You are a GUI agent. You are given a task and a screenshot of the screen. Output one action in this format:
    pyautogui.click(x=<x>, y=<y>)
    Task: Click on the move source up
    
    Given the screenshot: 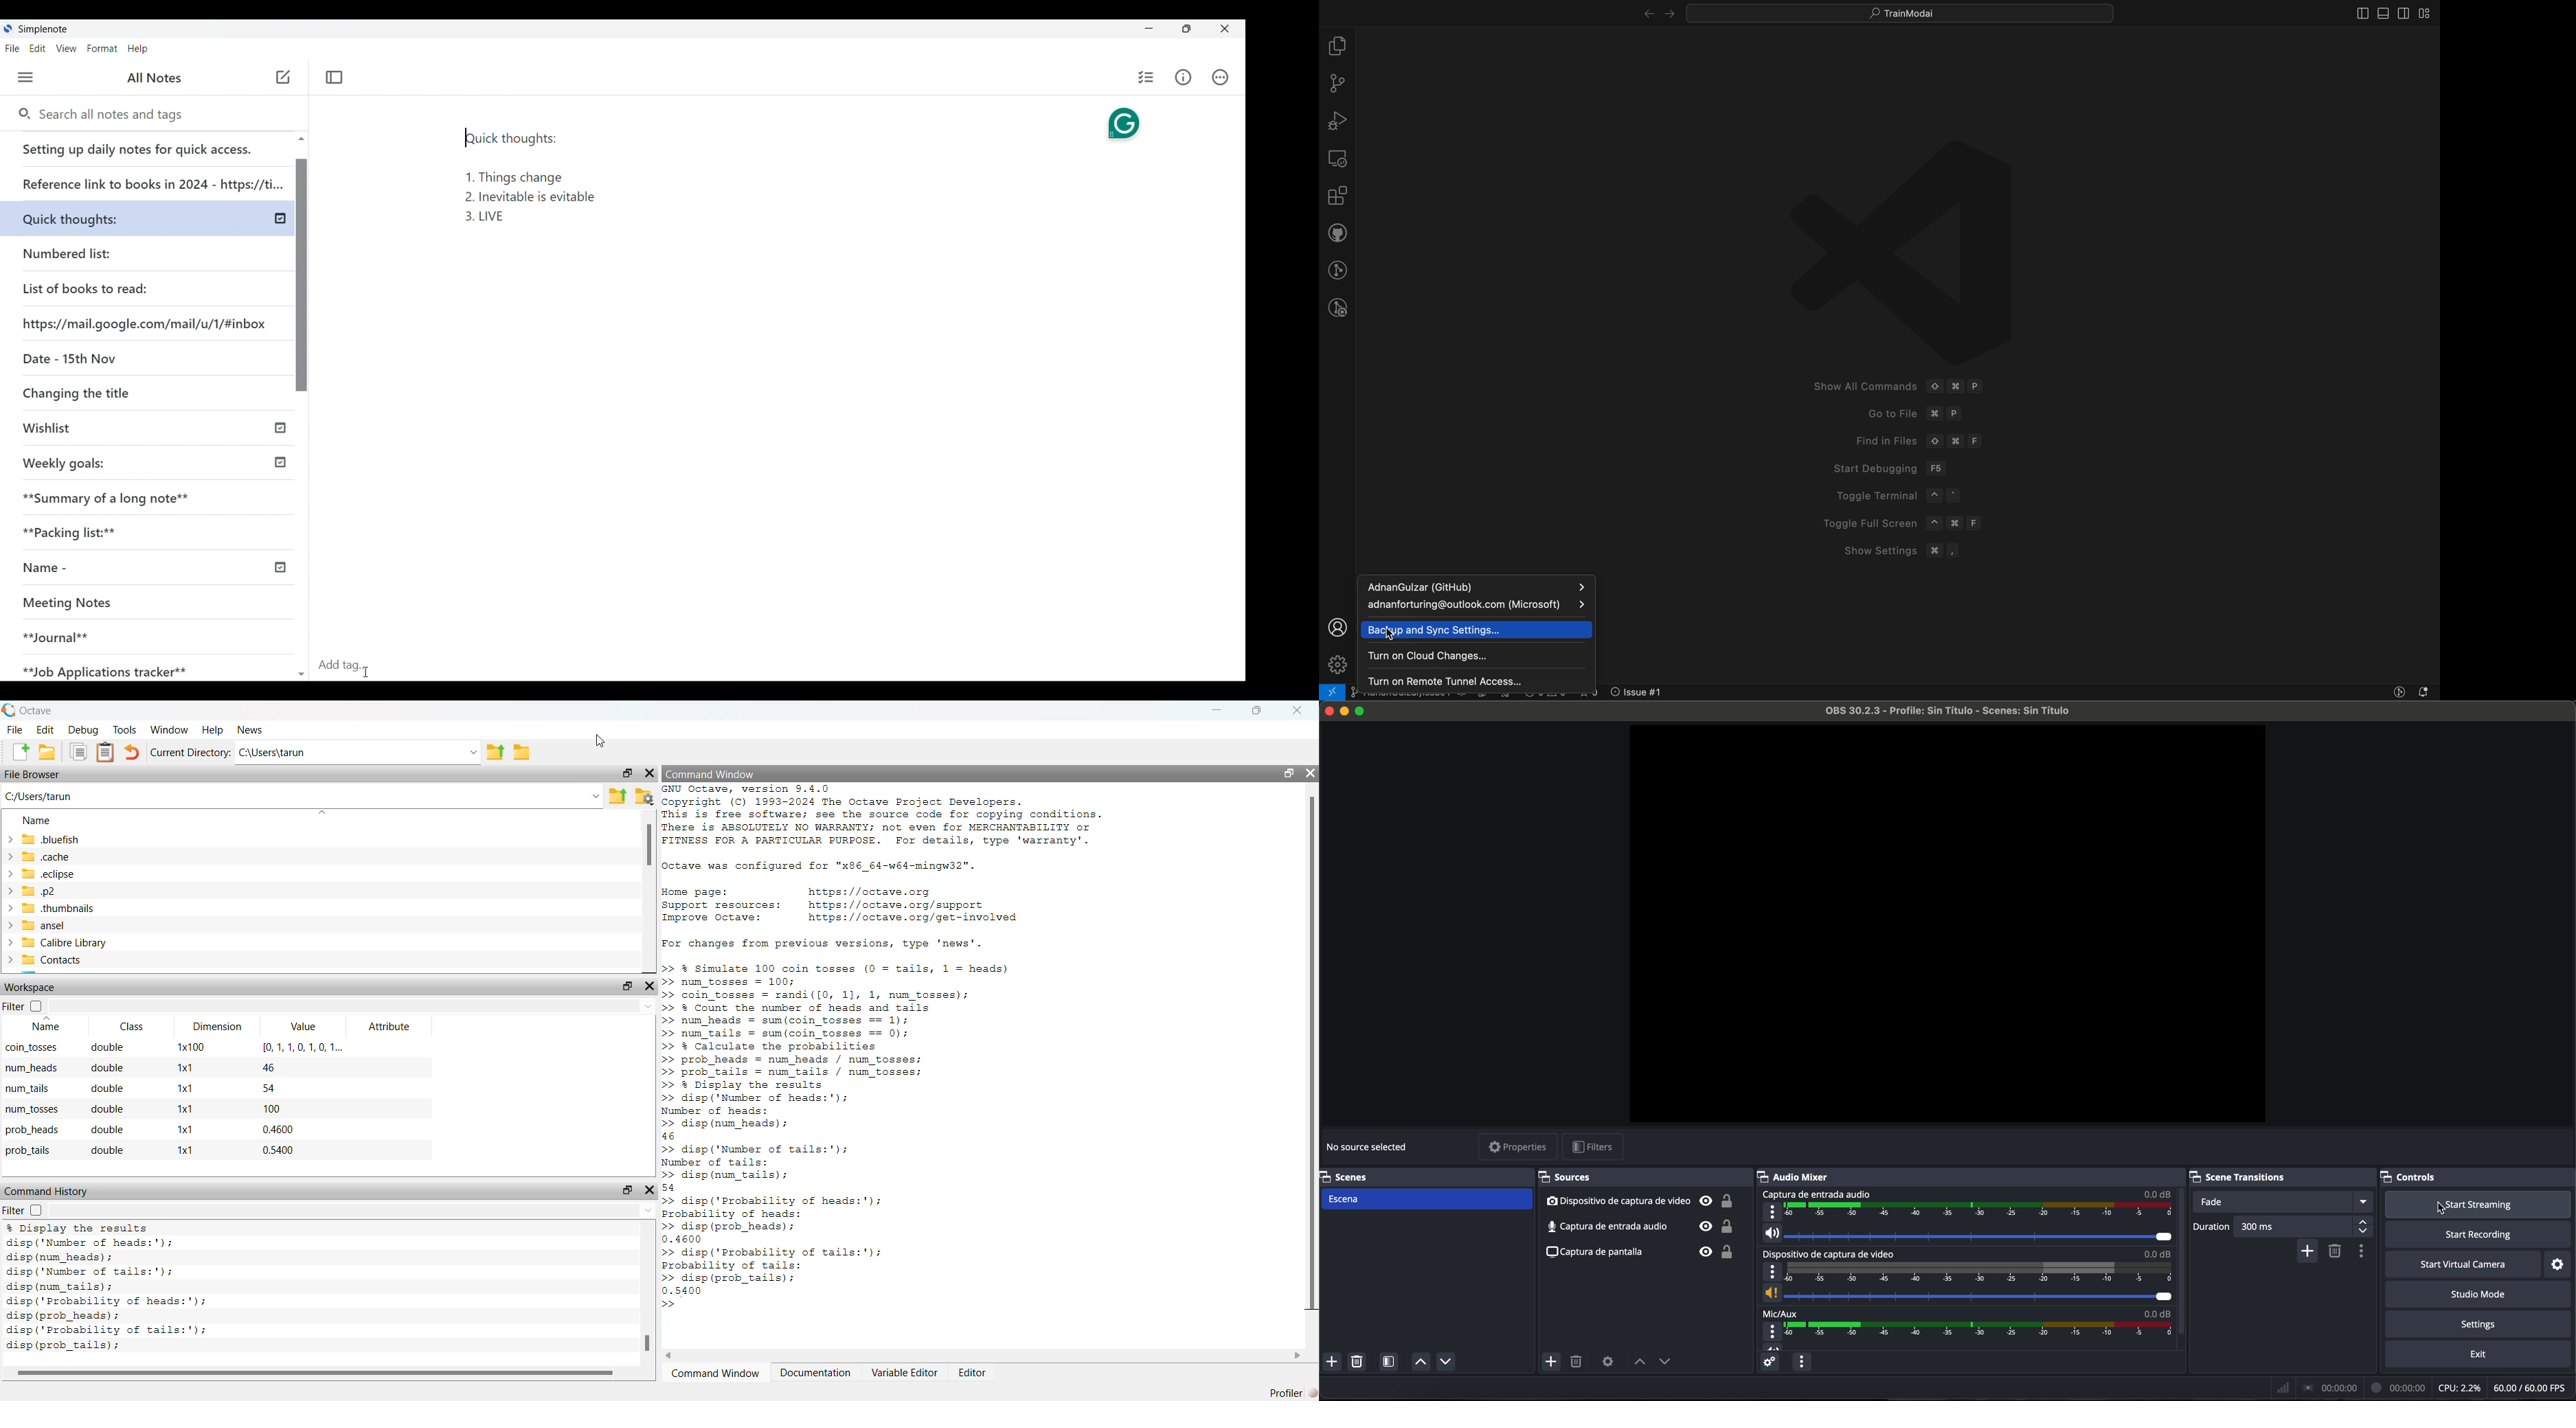 What is the action you would take?
    pyautogui.click(x=1419, y=1364)
    